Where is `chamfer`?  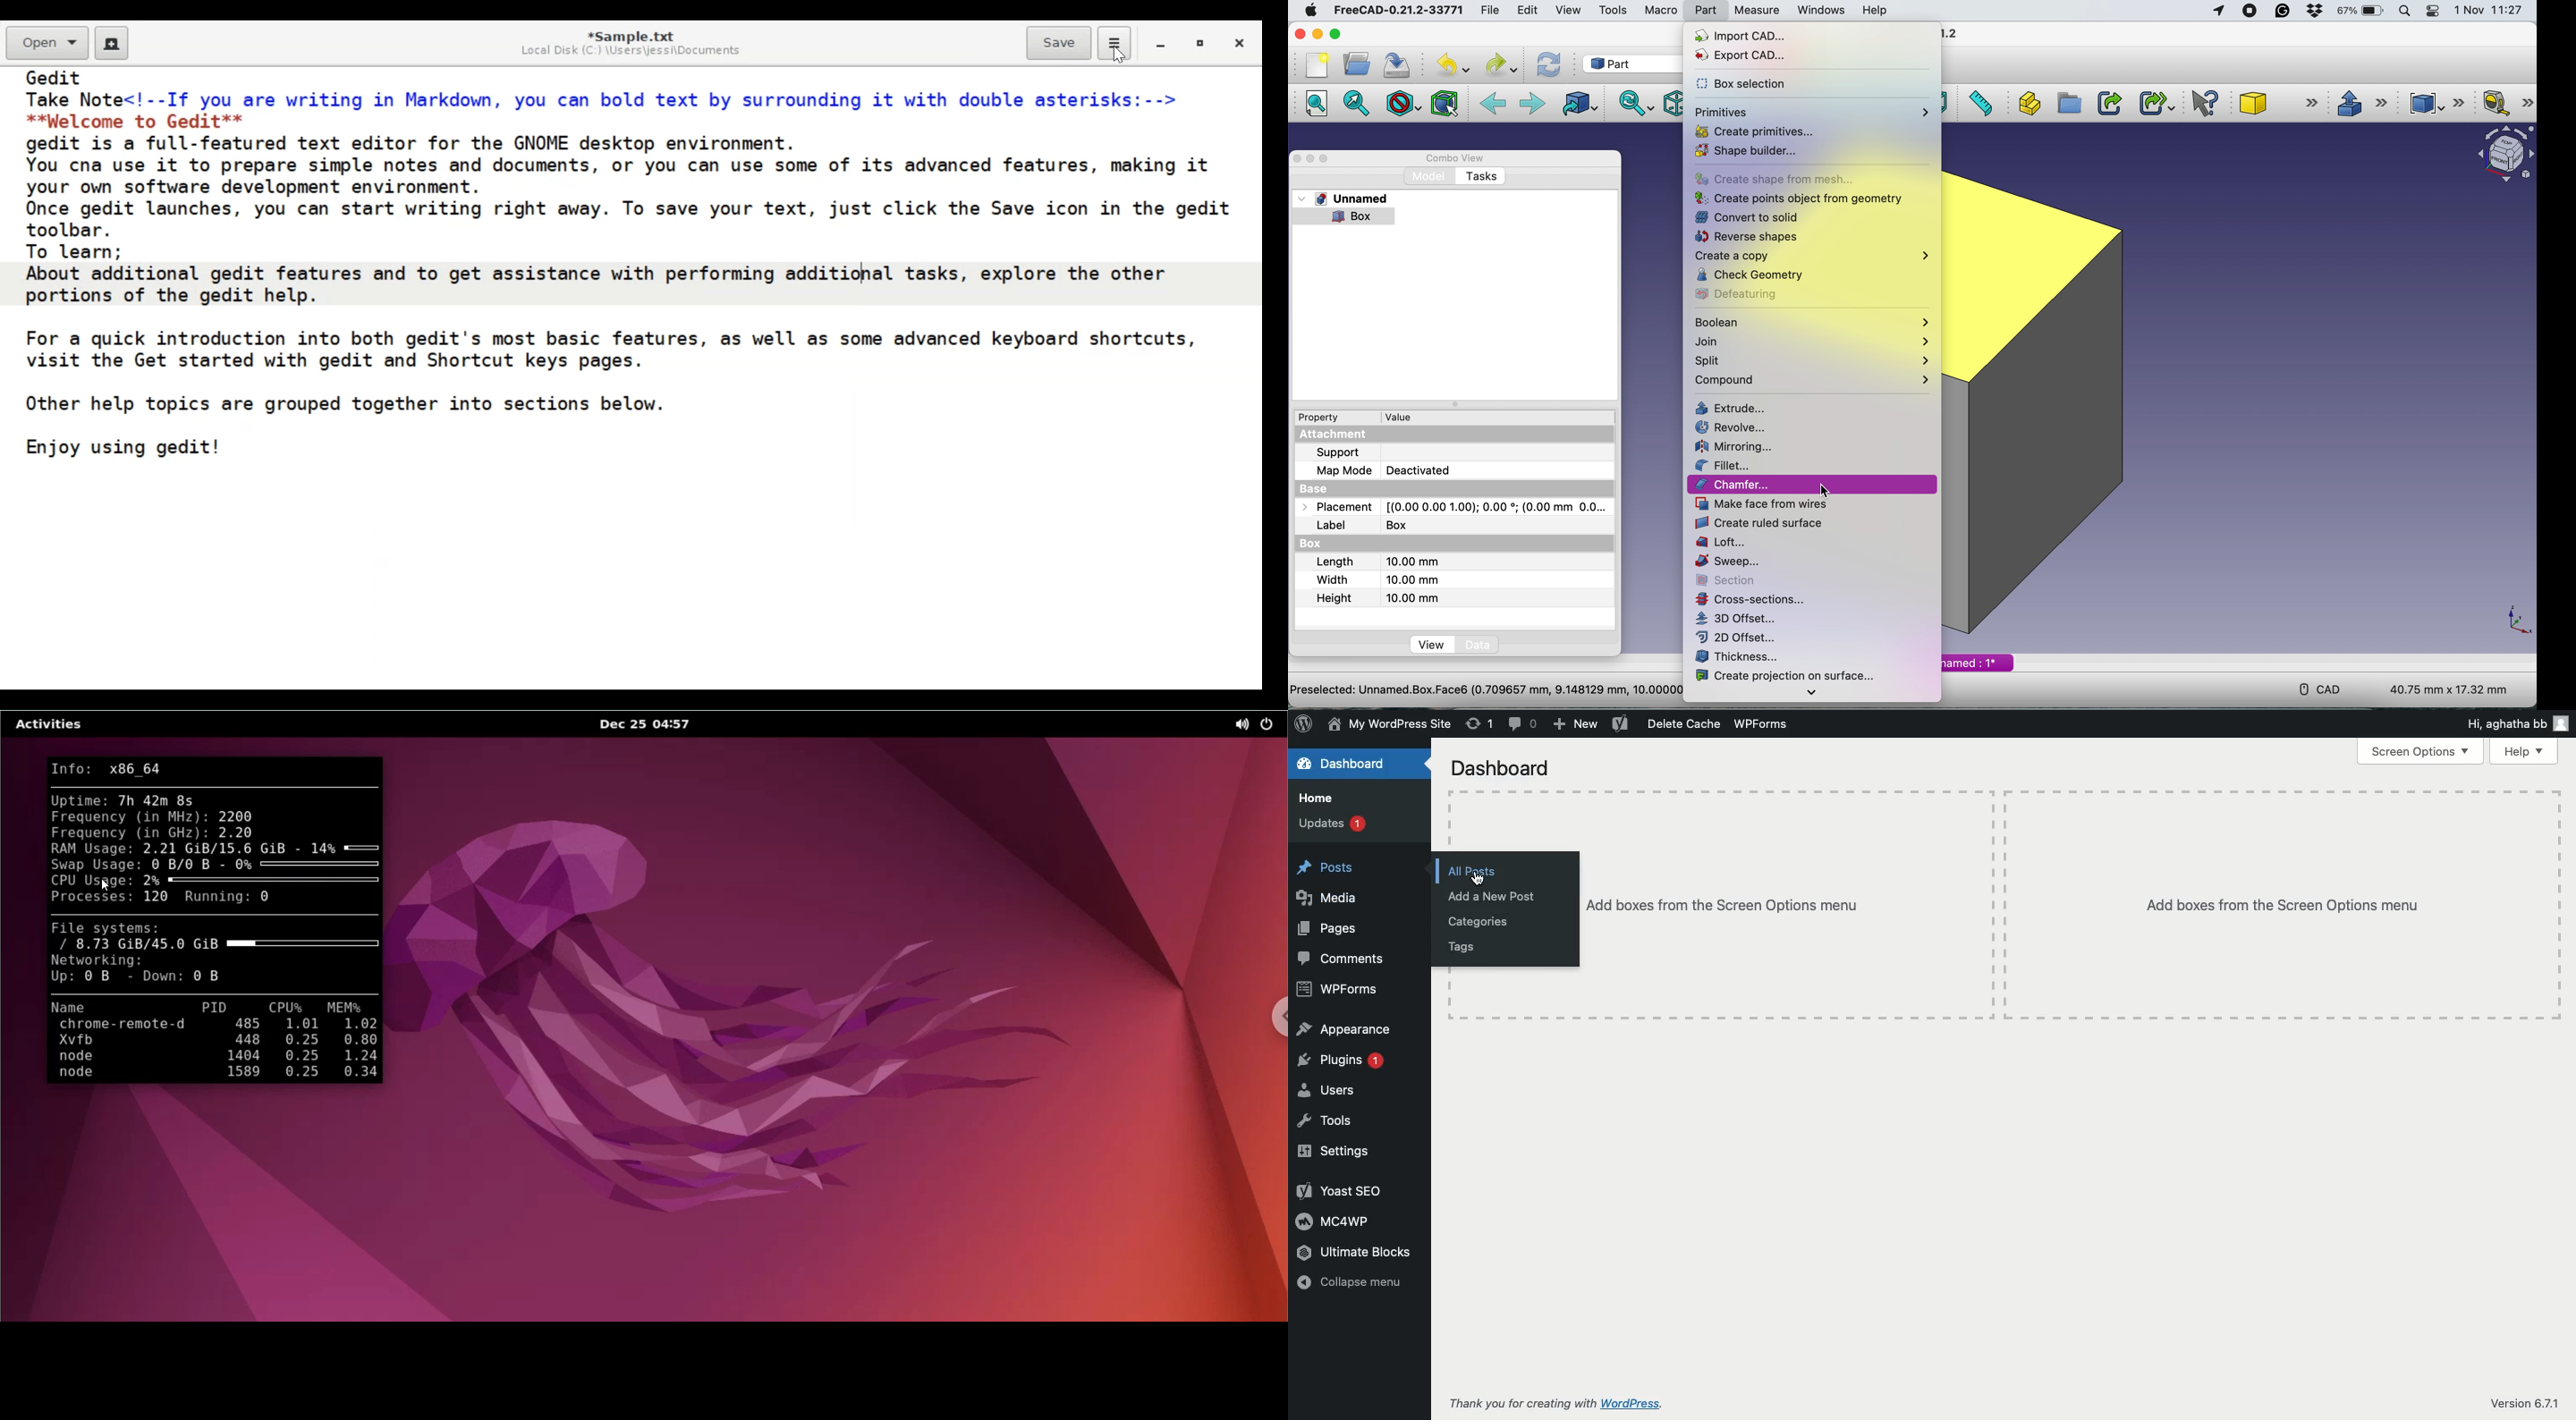 chamfer is located at coordinates (1811, 484).